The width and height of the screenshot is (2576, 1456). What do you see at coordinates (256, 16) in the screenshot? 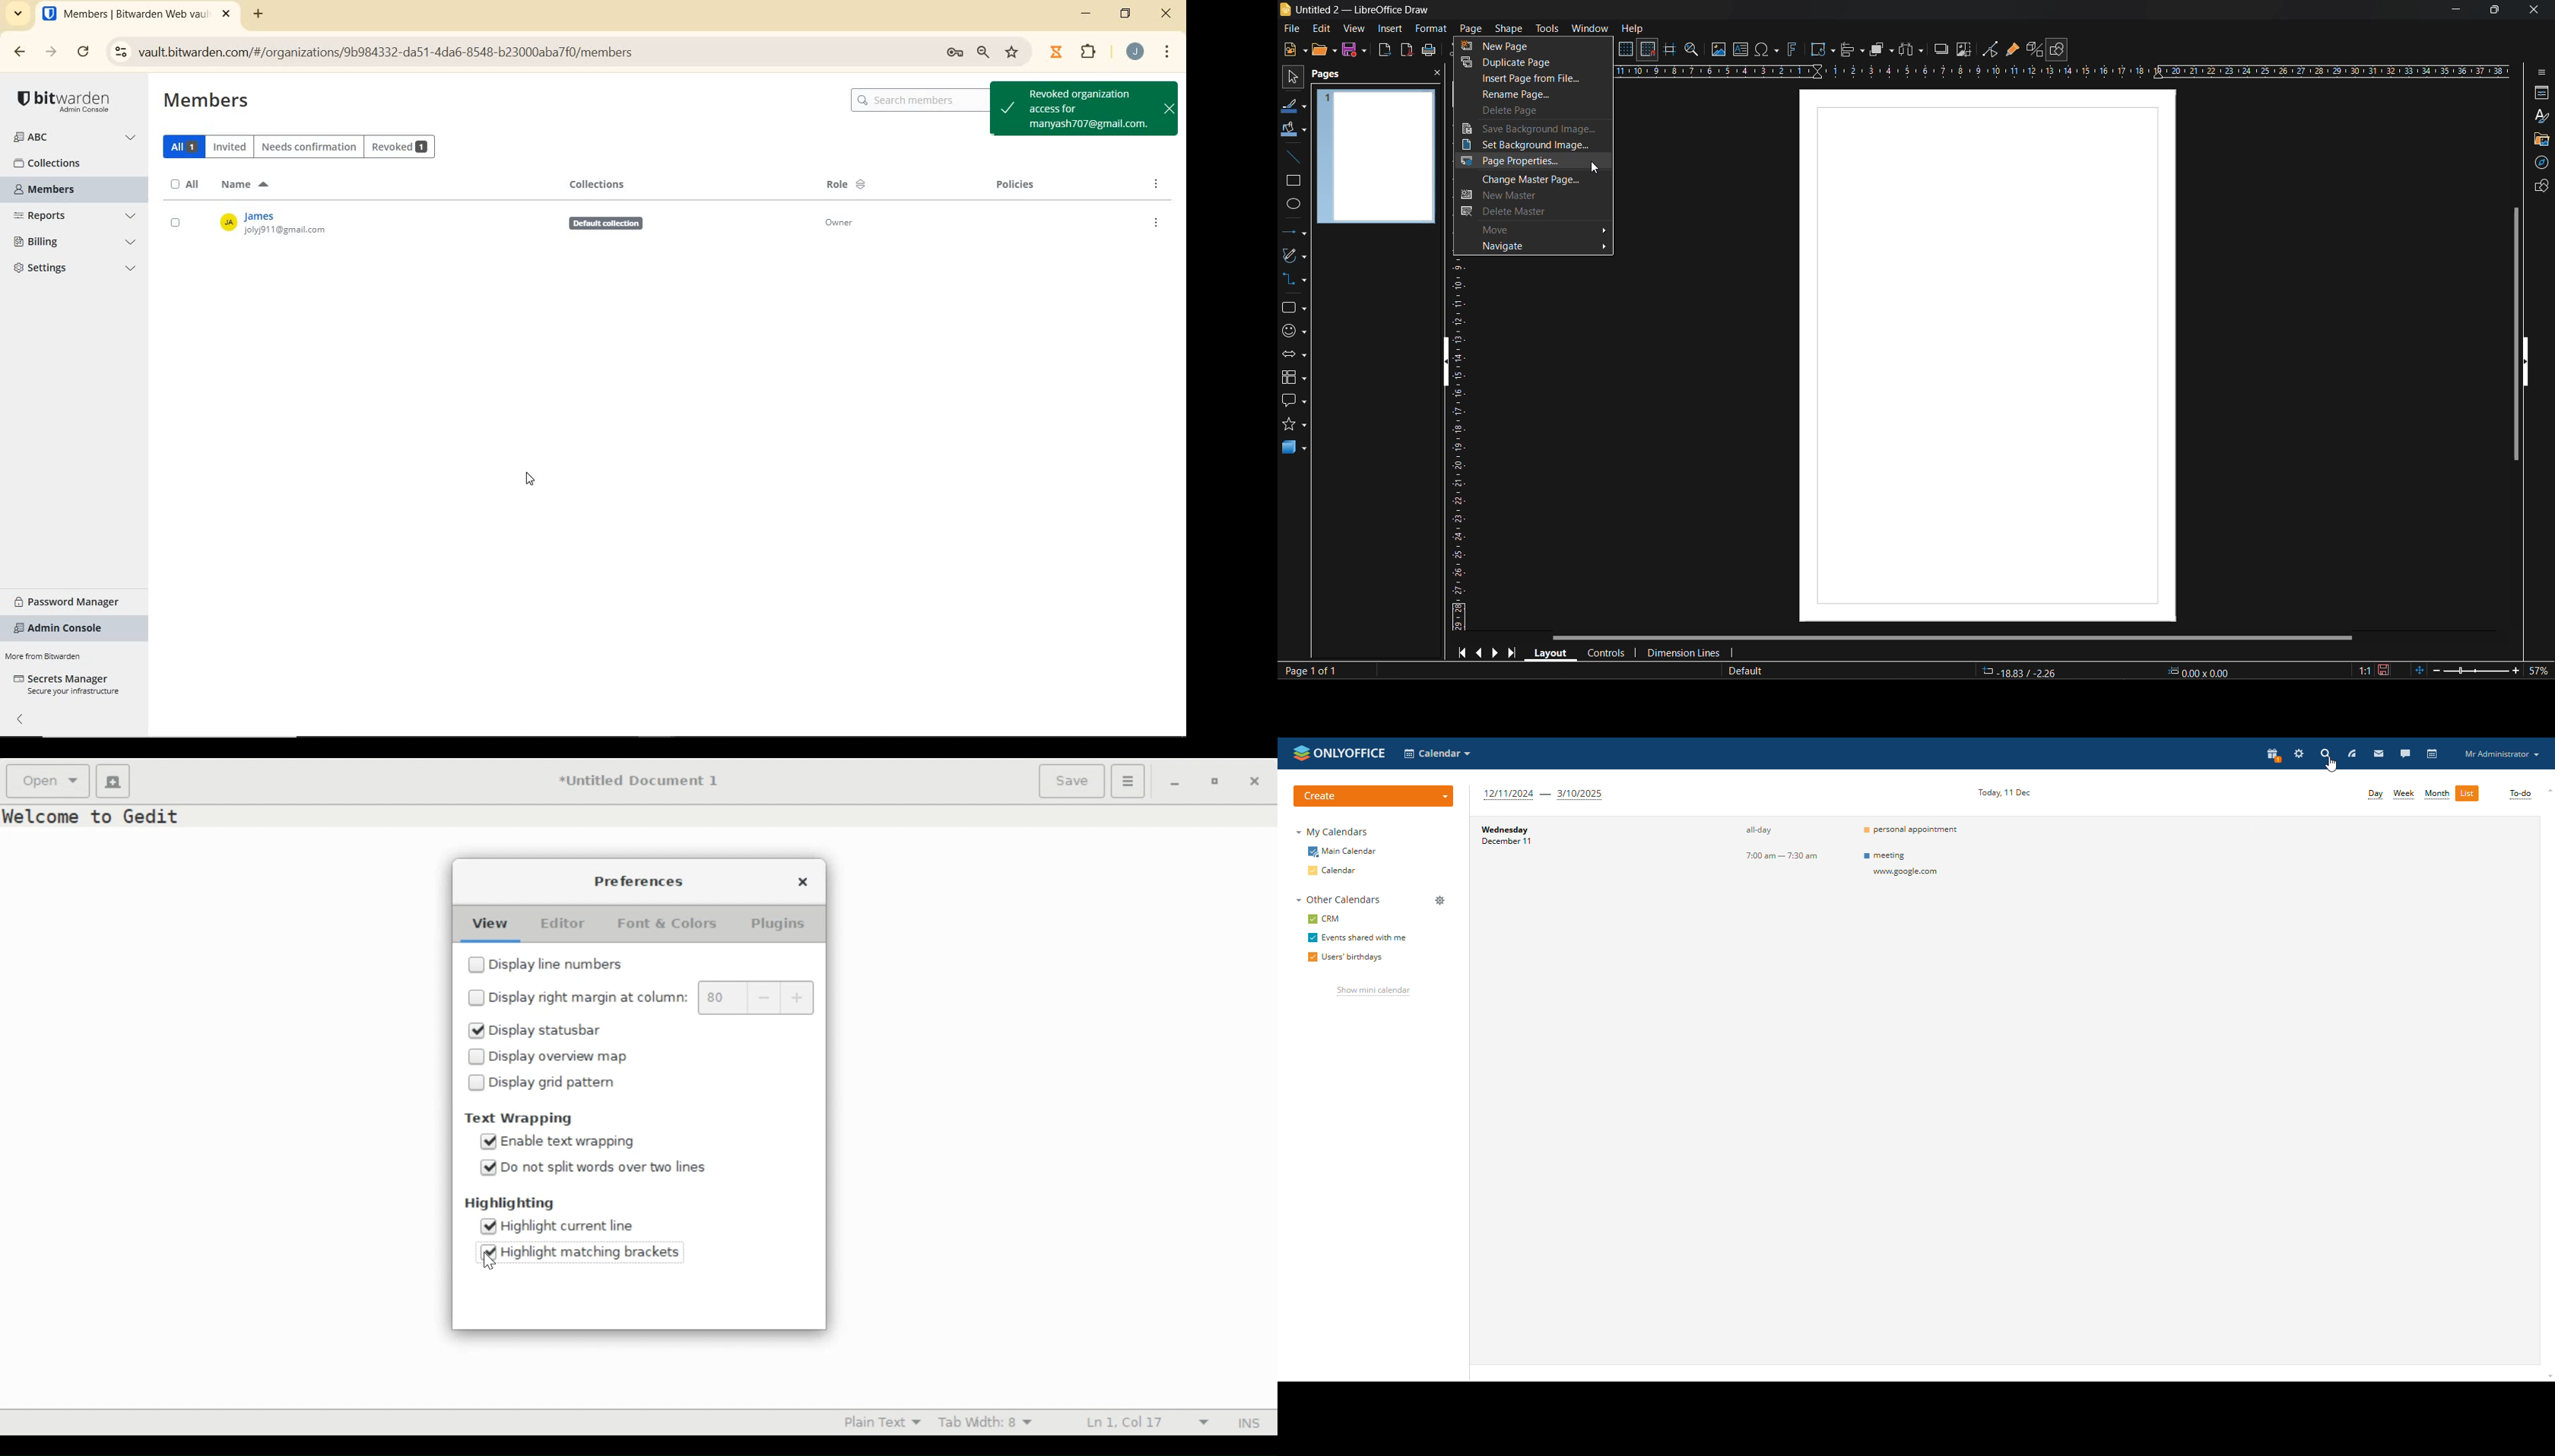
I see `ADD TAB` at bounding box center [256, 16].